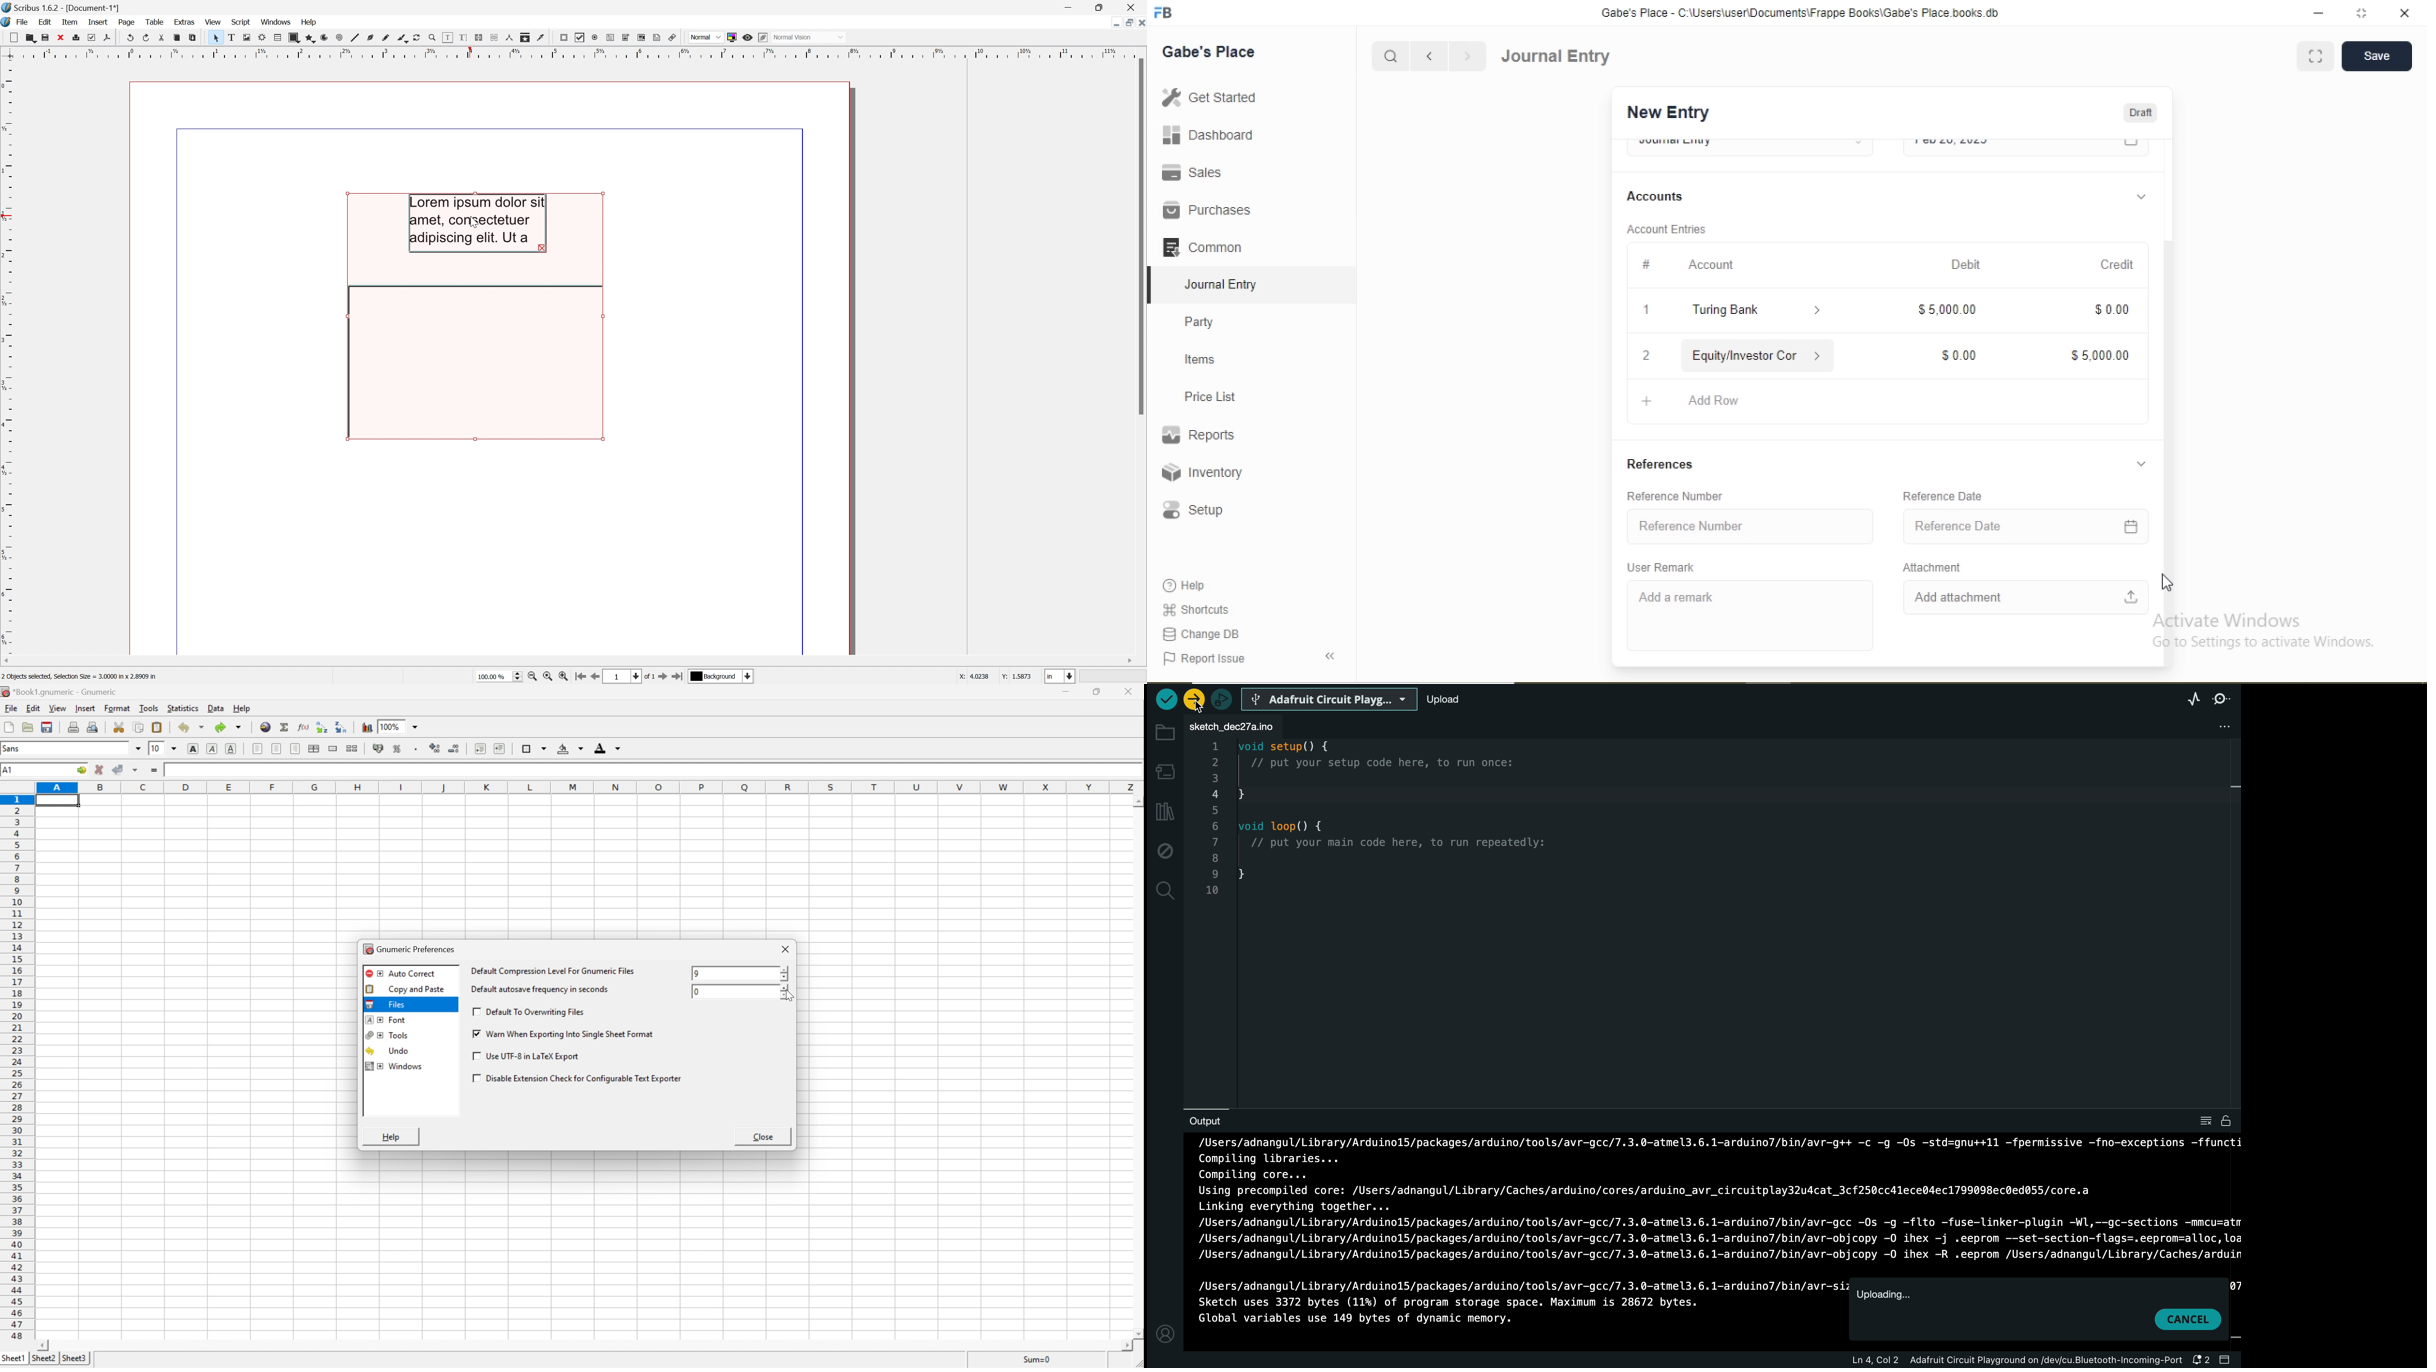  I want to click on Report Issue, so click(1203, 659).